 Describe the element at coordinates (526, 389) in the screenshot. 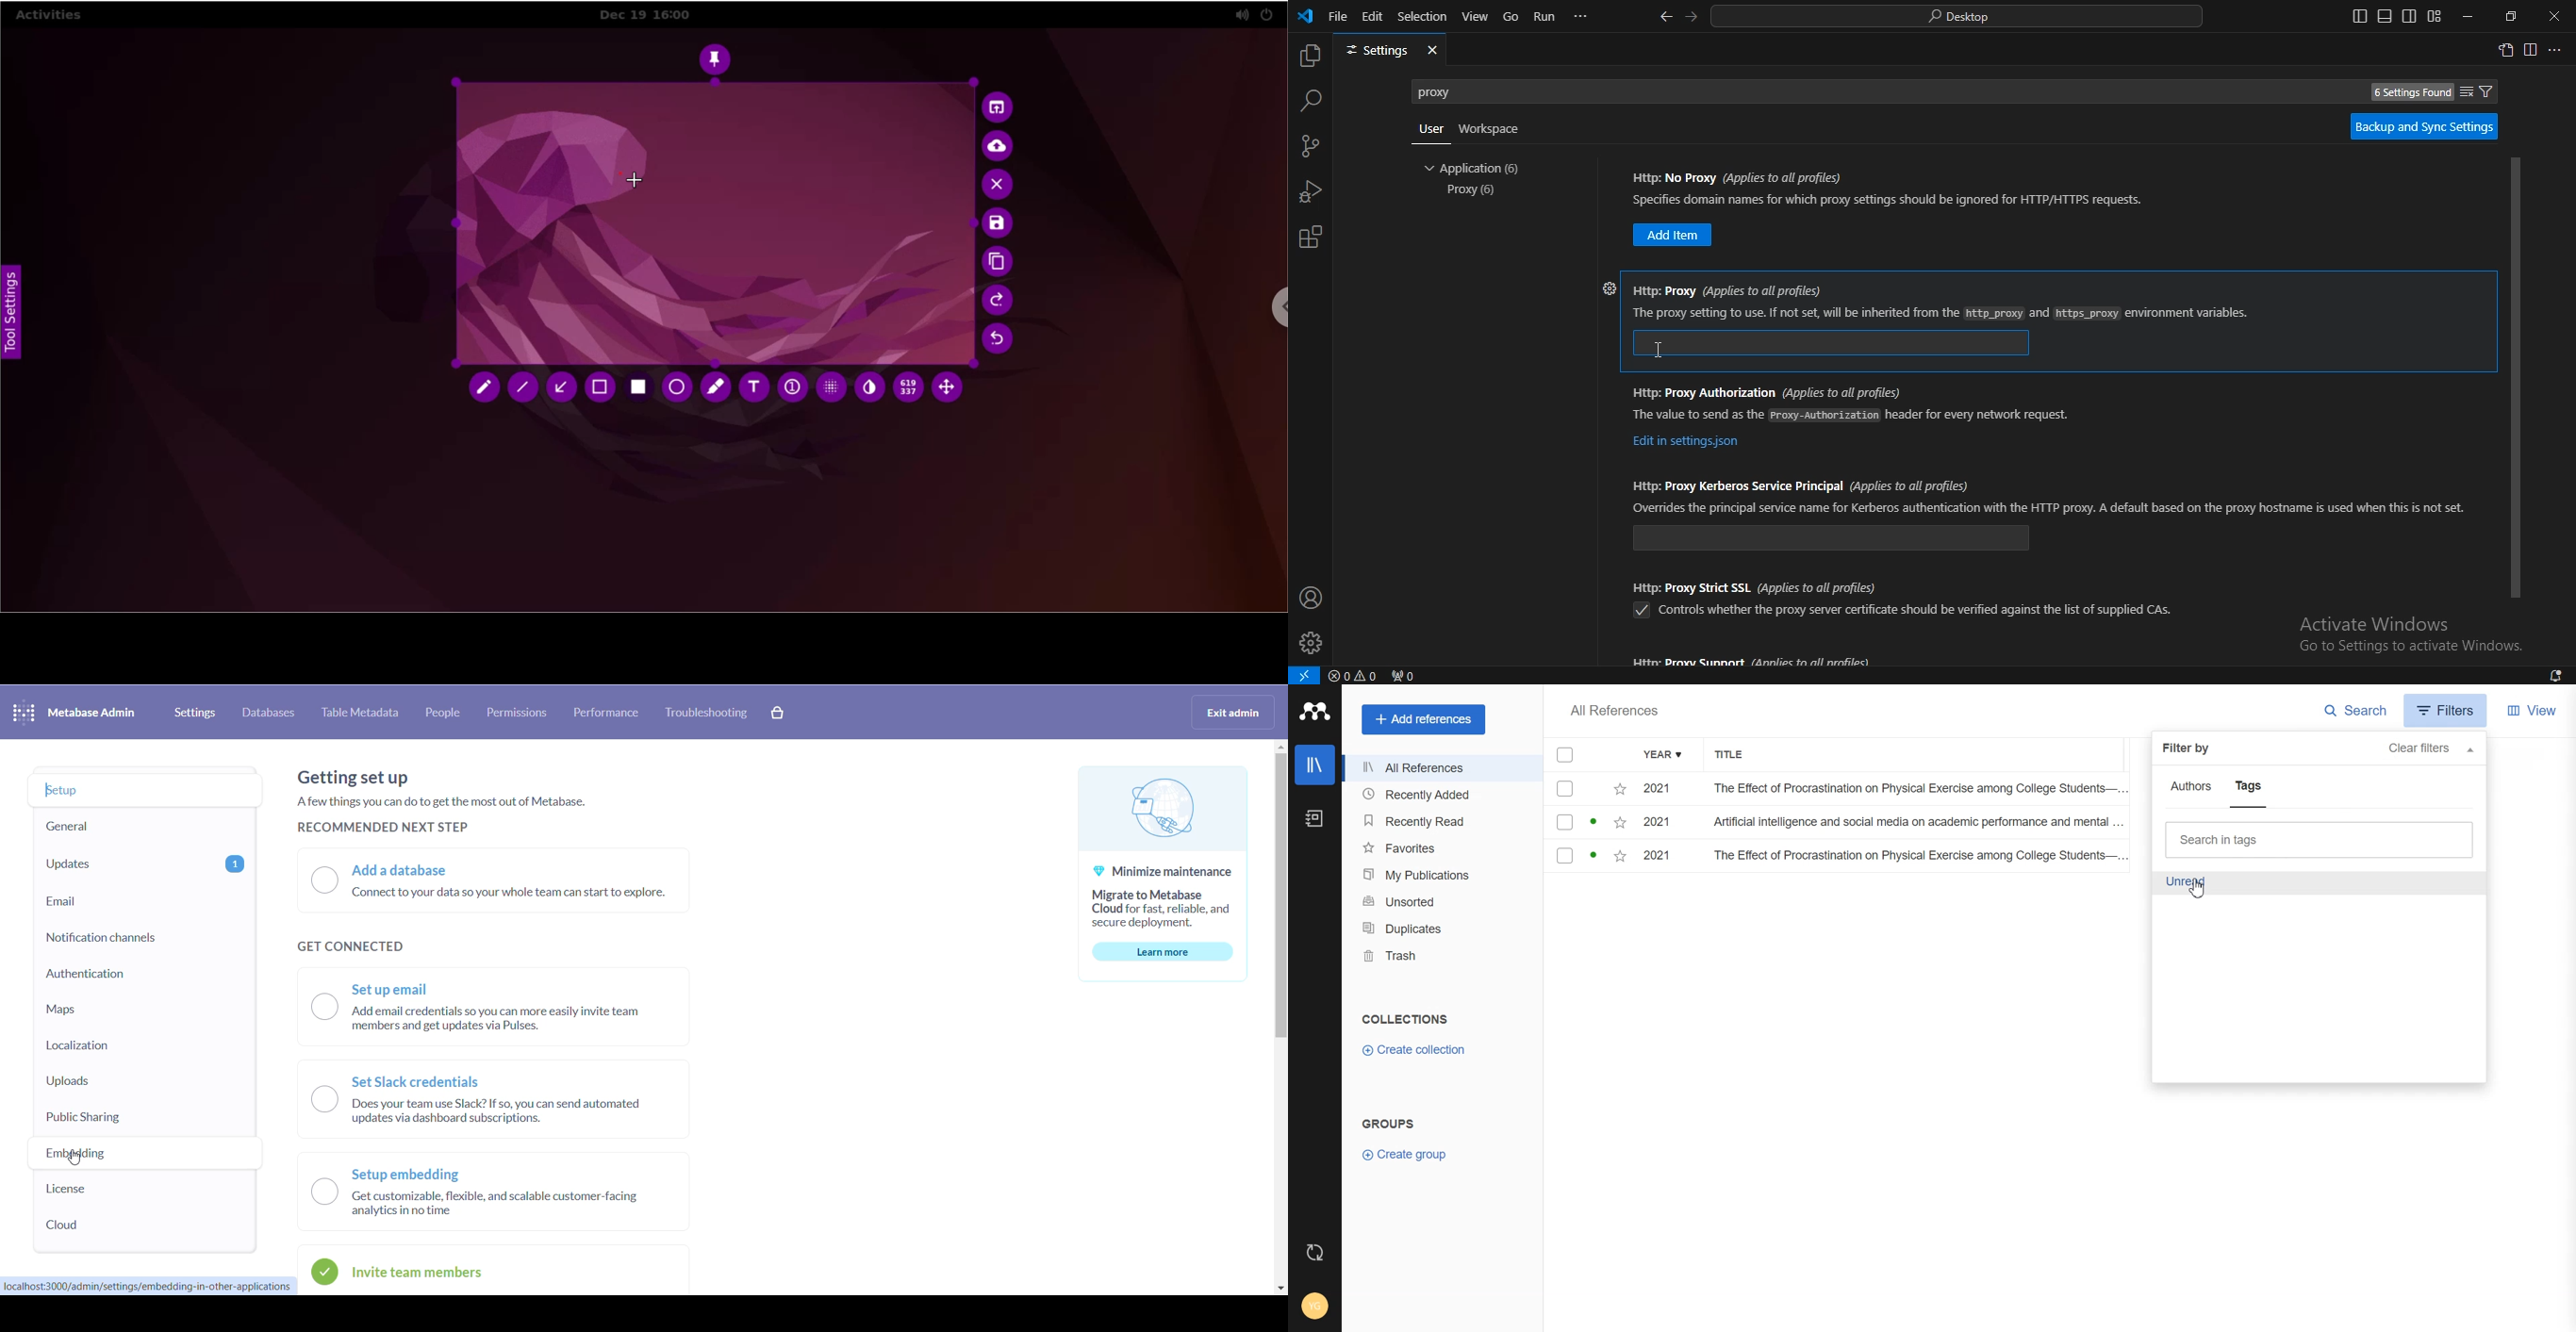

I see `line tool` at that location.